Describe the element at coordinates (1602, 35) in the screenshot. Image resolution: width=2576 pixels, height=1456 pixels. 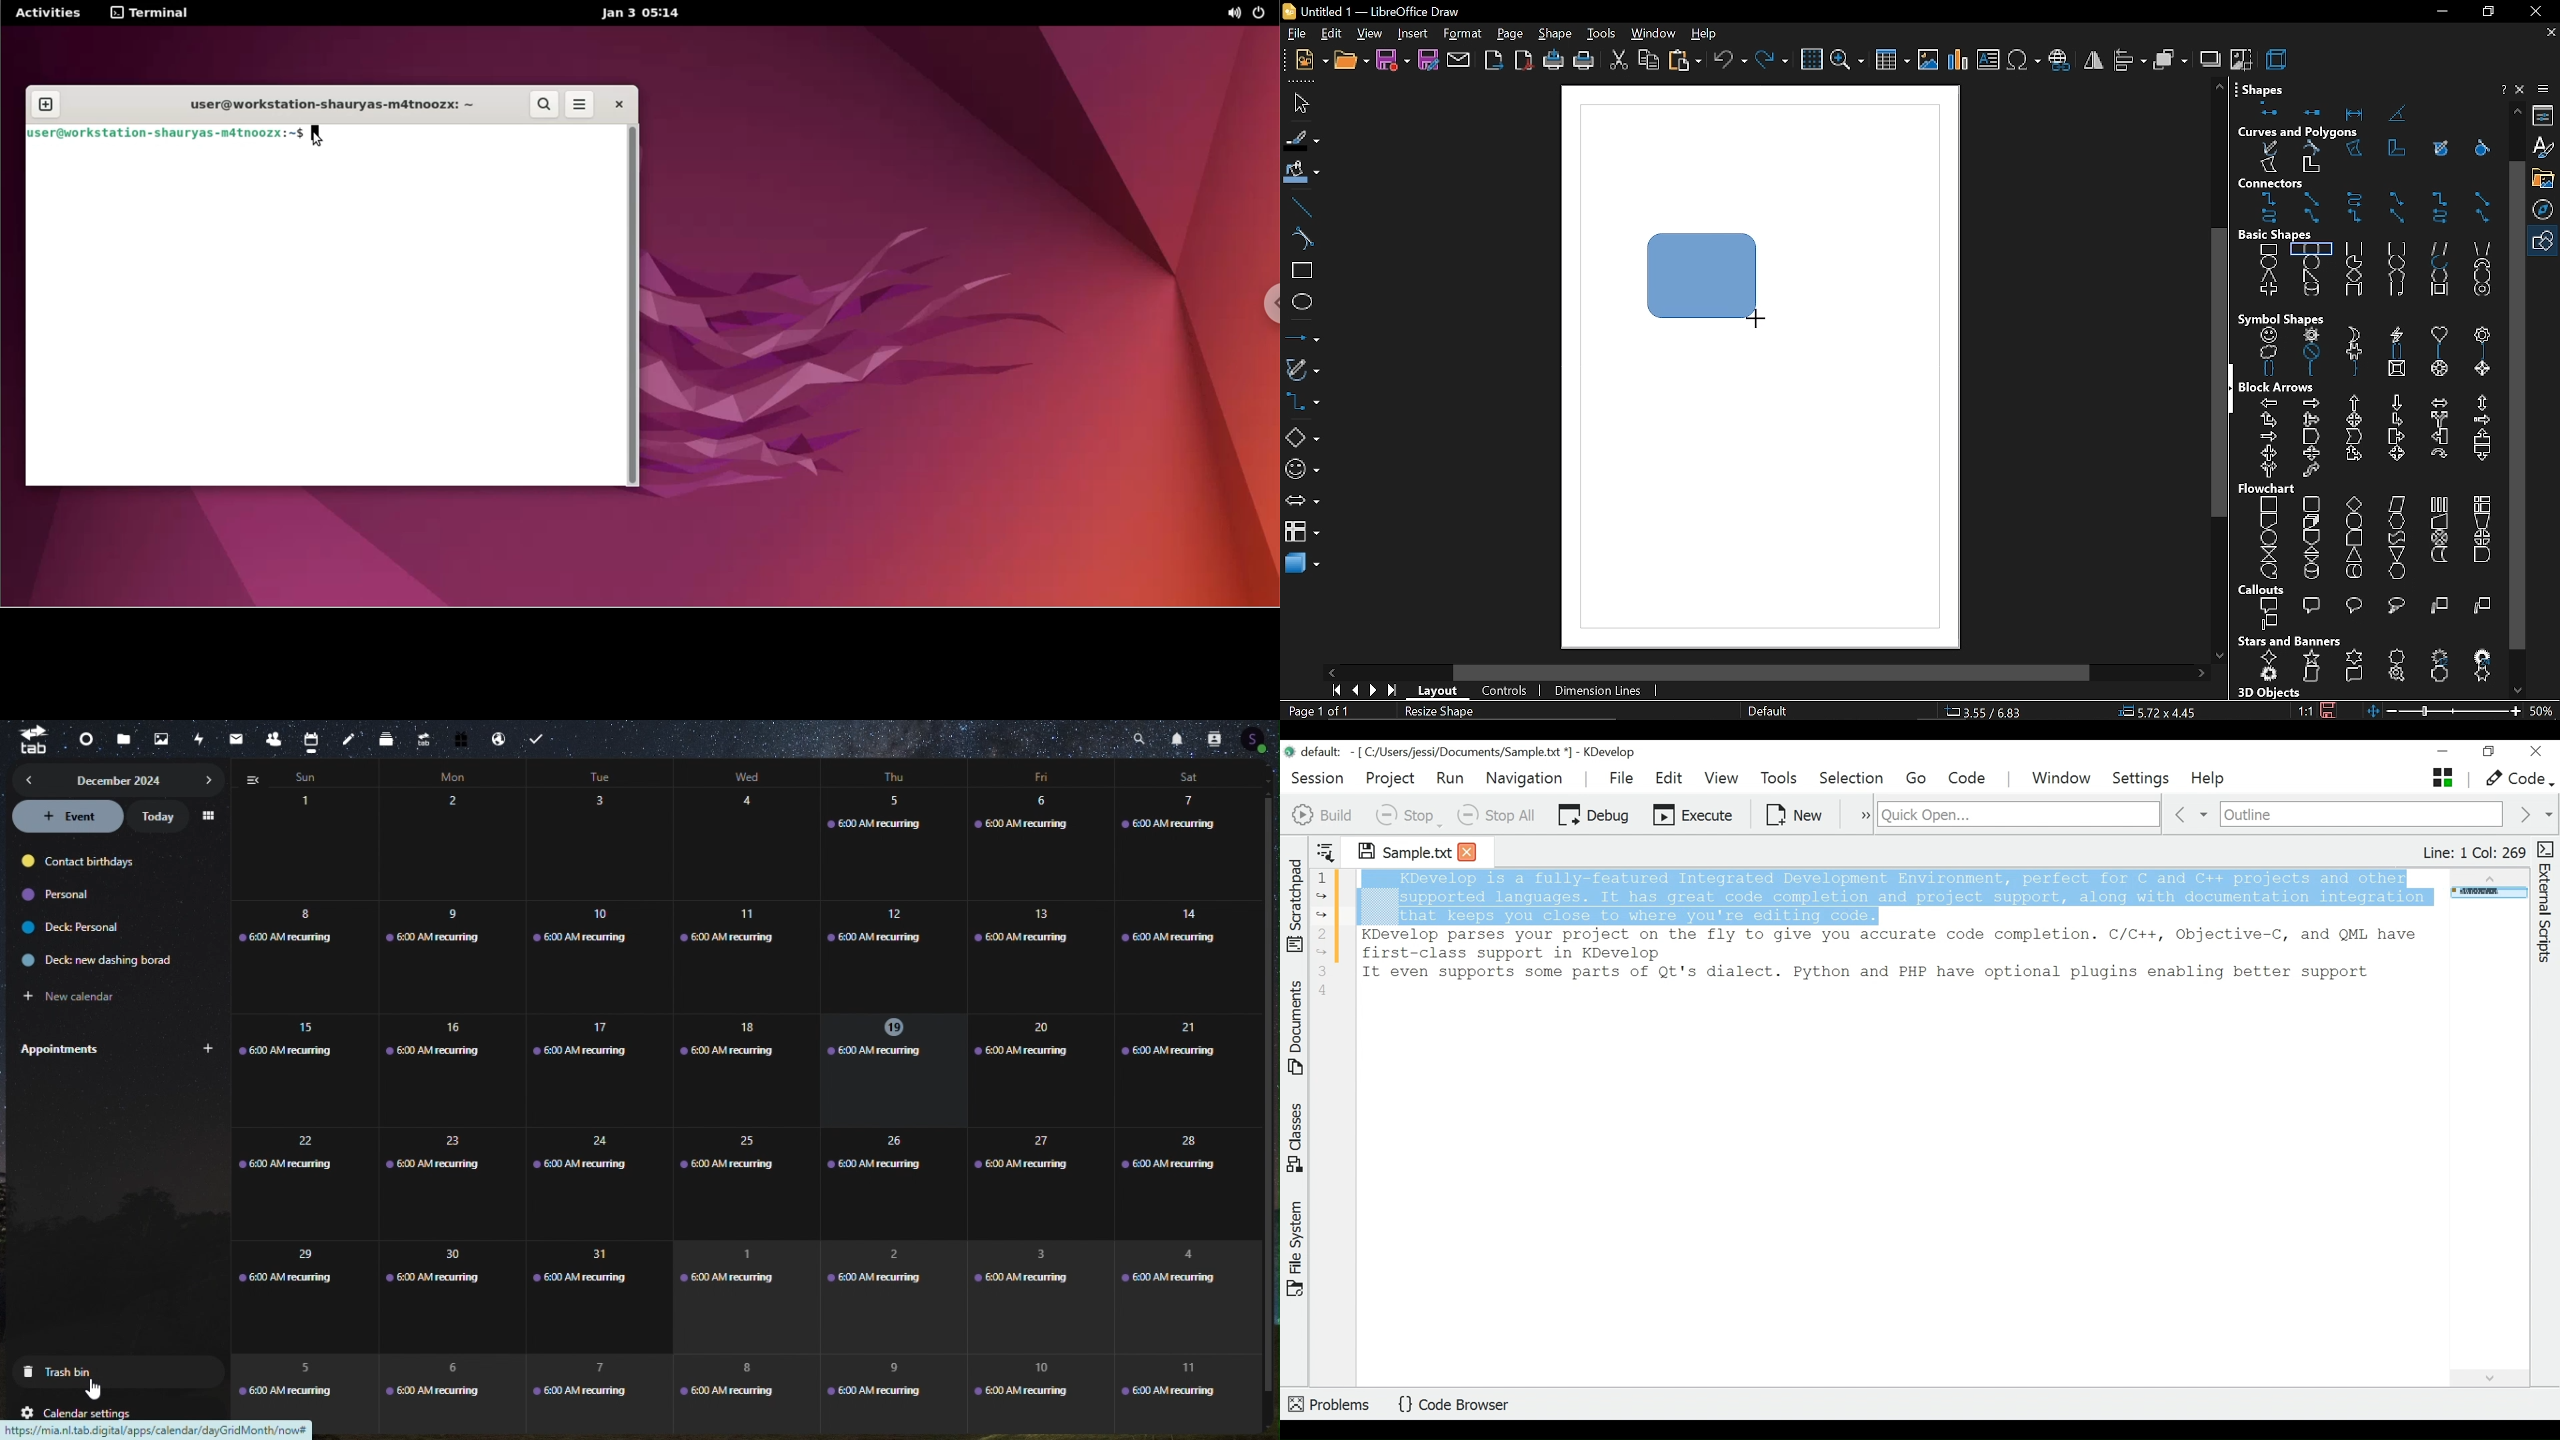
I see `tools` at that location.